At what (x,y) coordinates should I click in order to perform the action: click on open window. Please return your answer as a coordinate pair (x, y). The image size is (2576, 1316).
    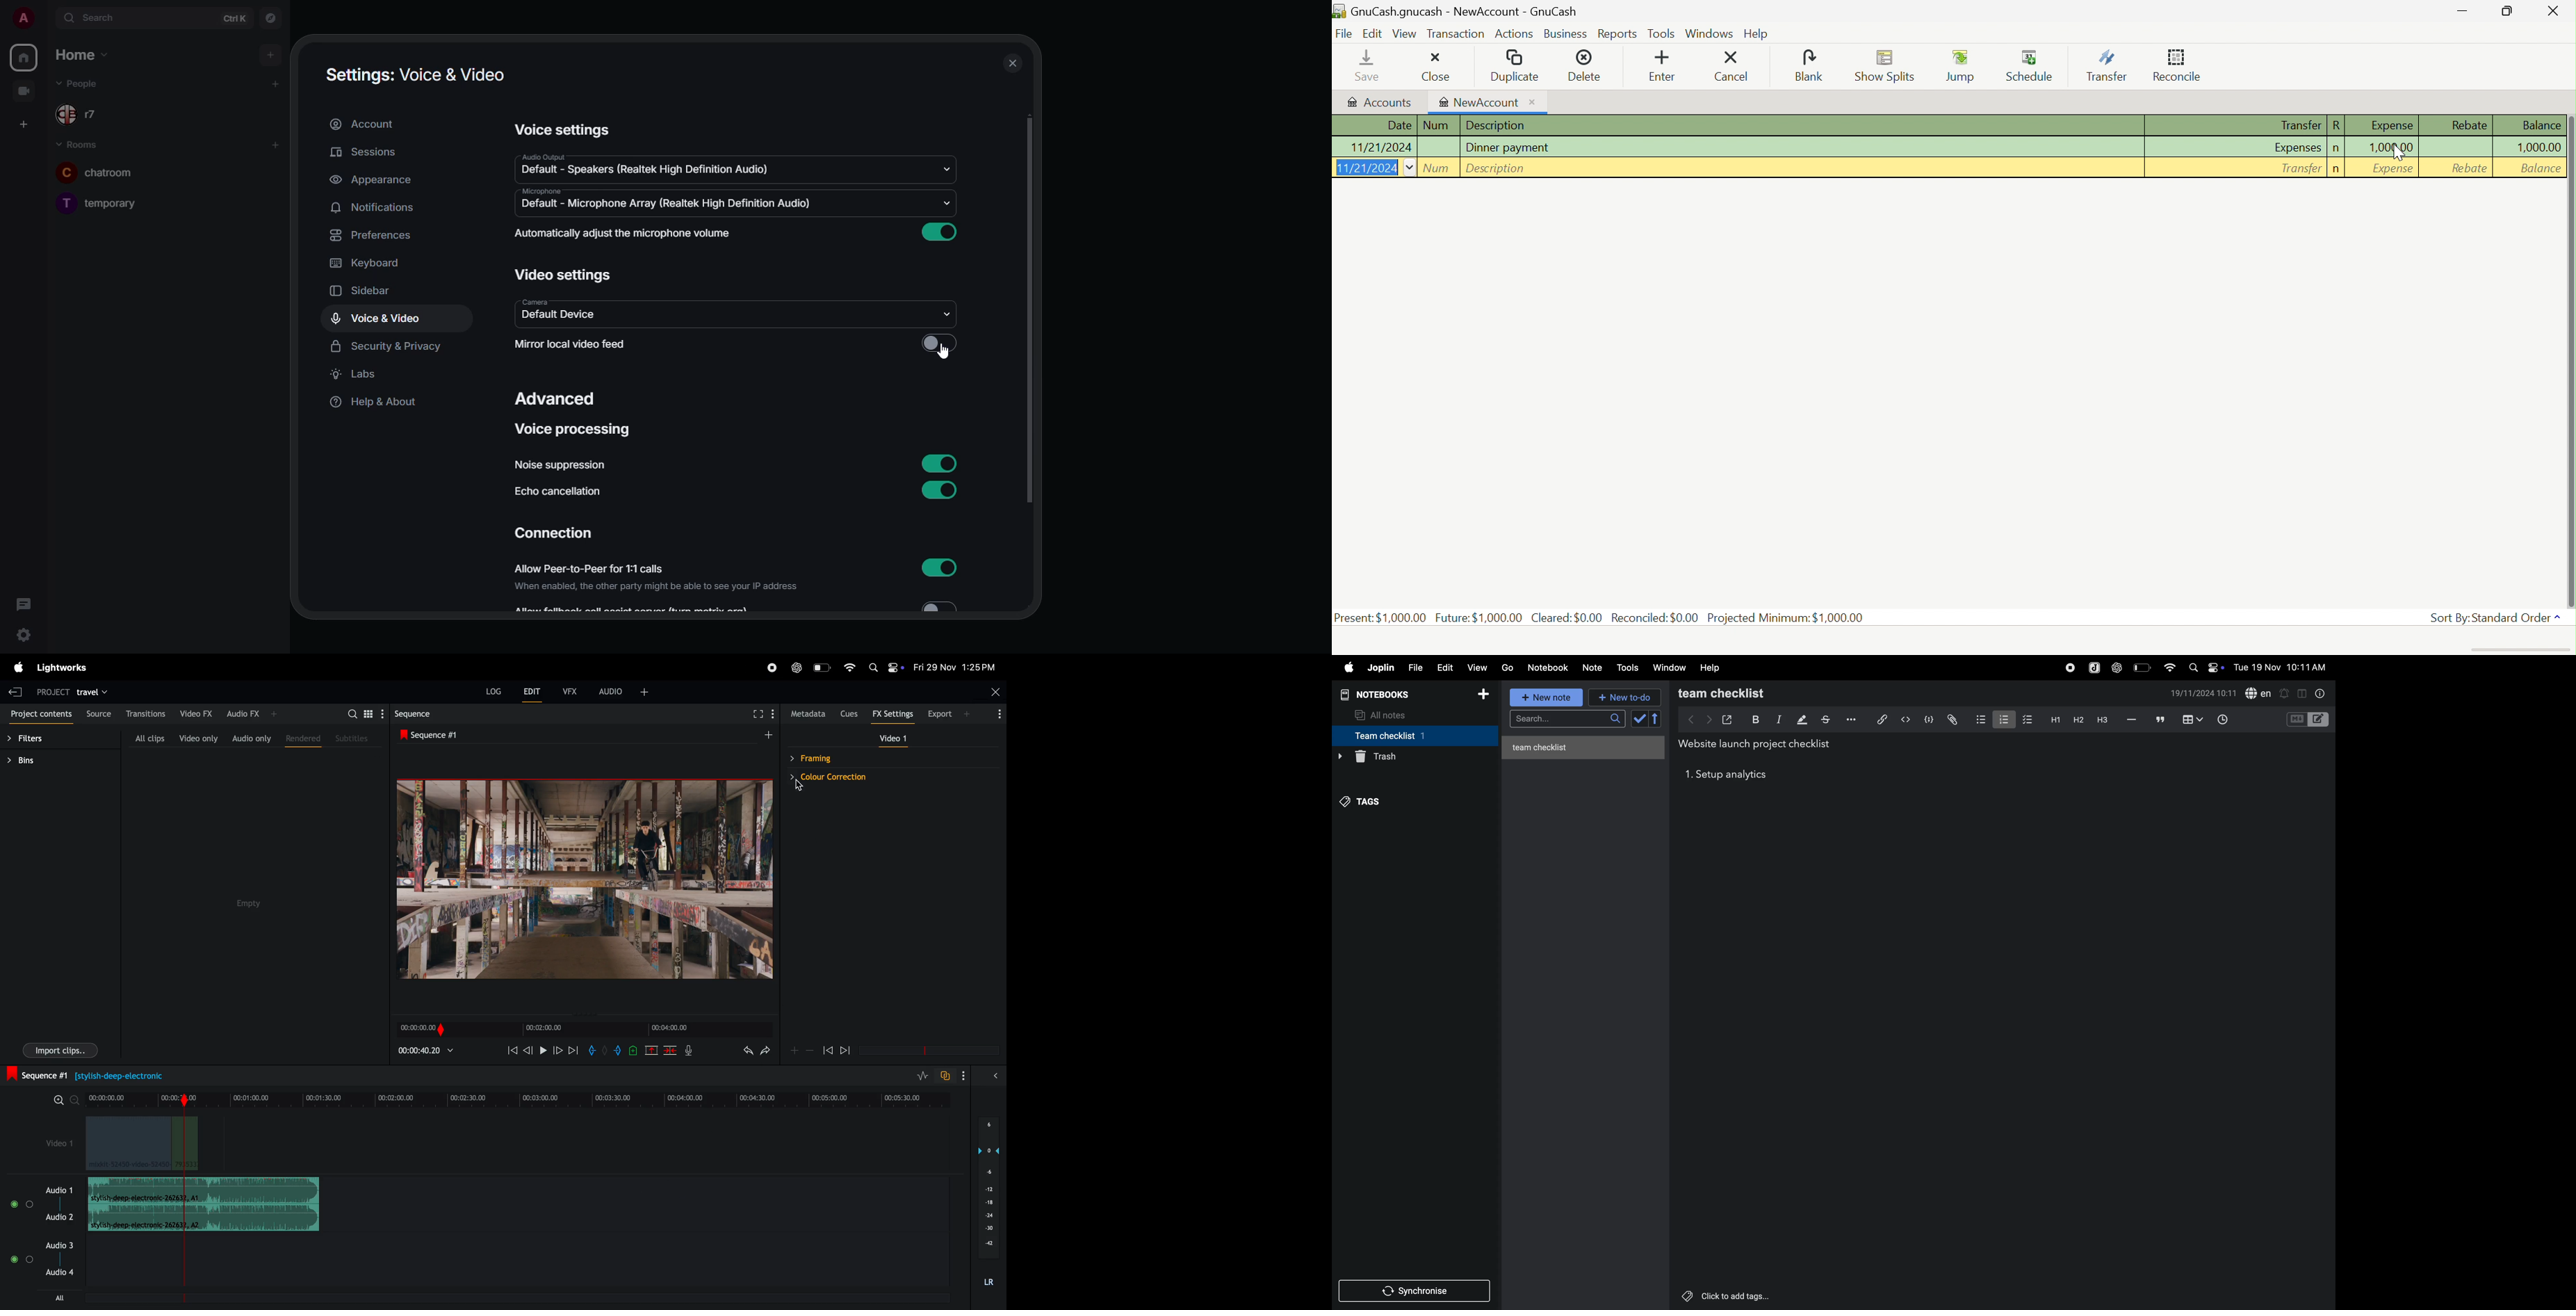
    Looking at the image, I should click on (1727, 718).